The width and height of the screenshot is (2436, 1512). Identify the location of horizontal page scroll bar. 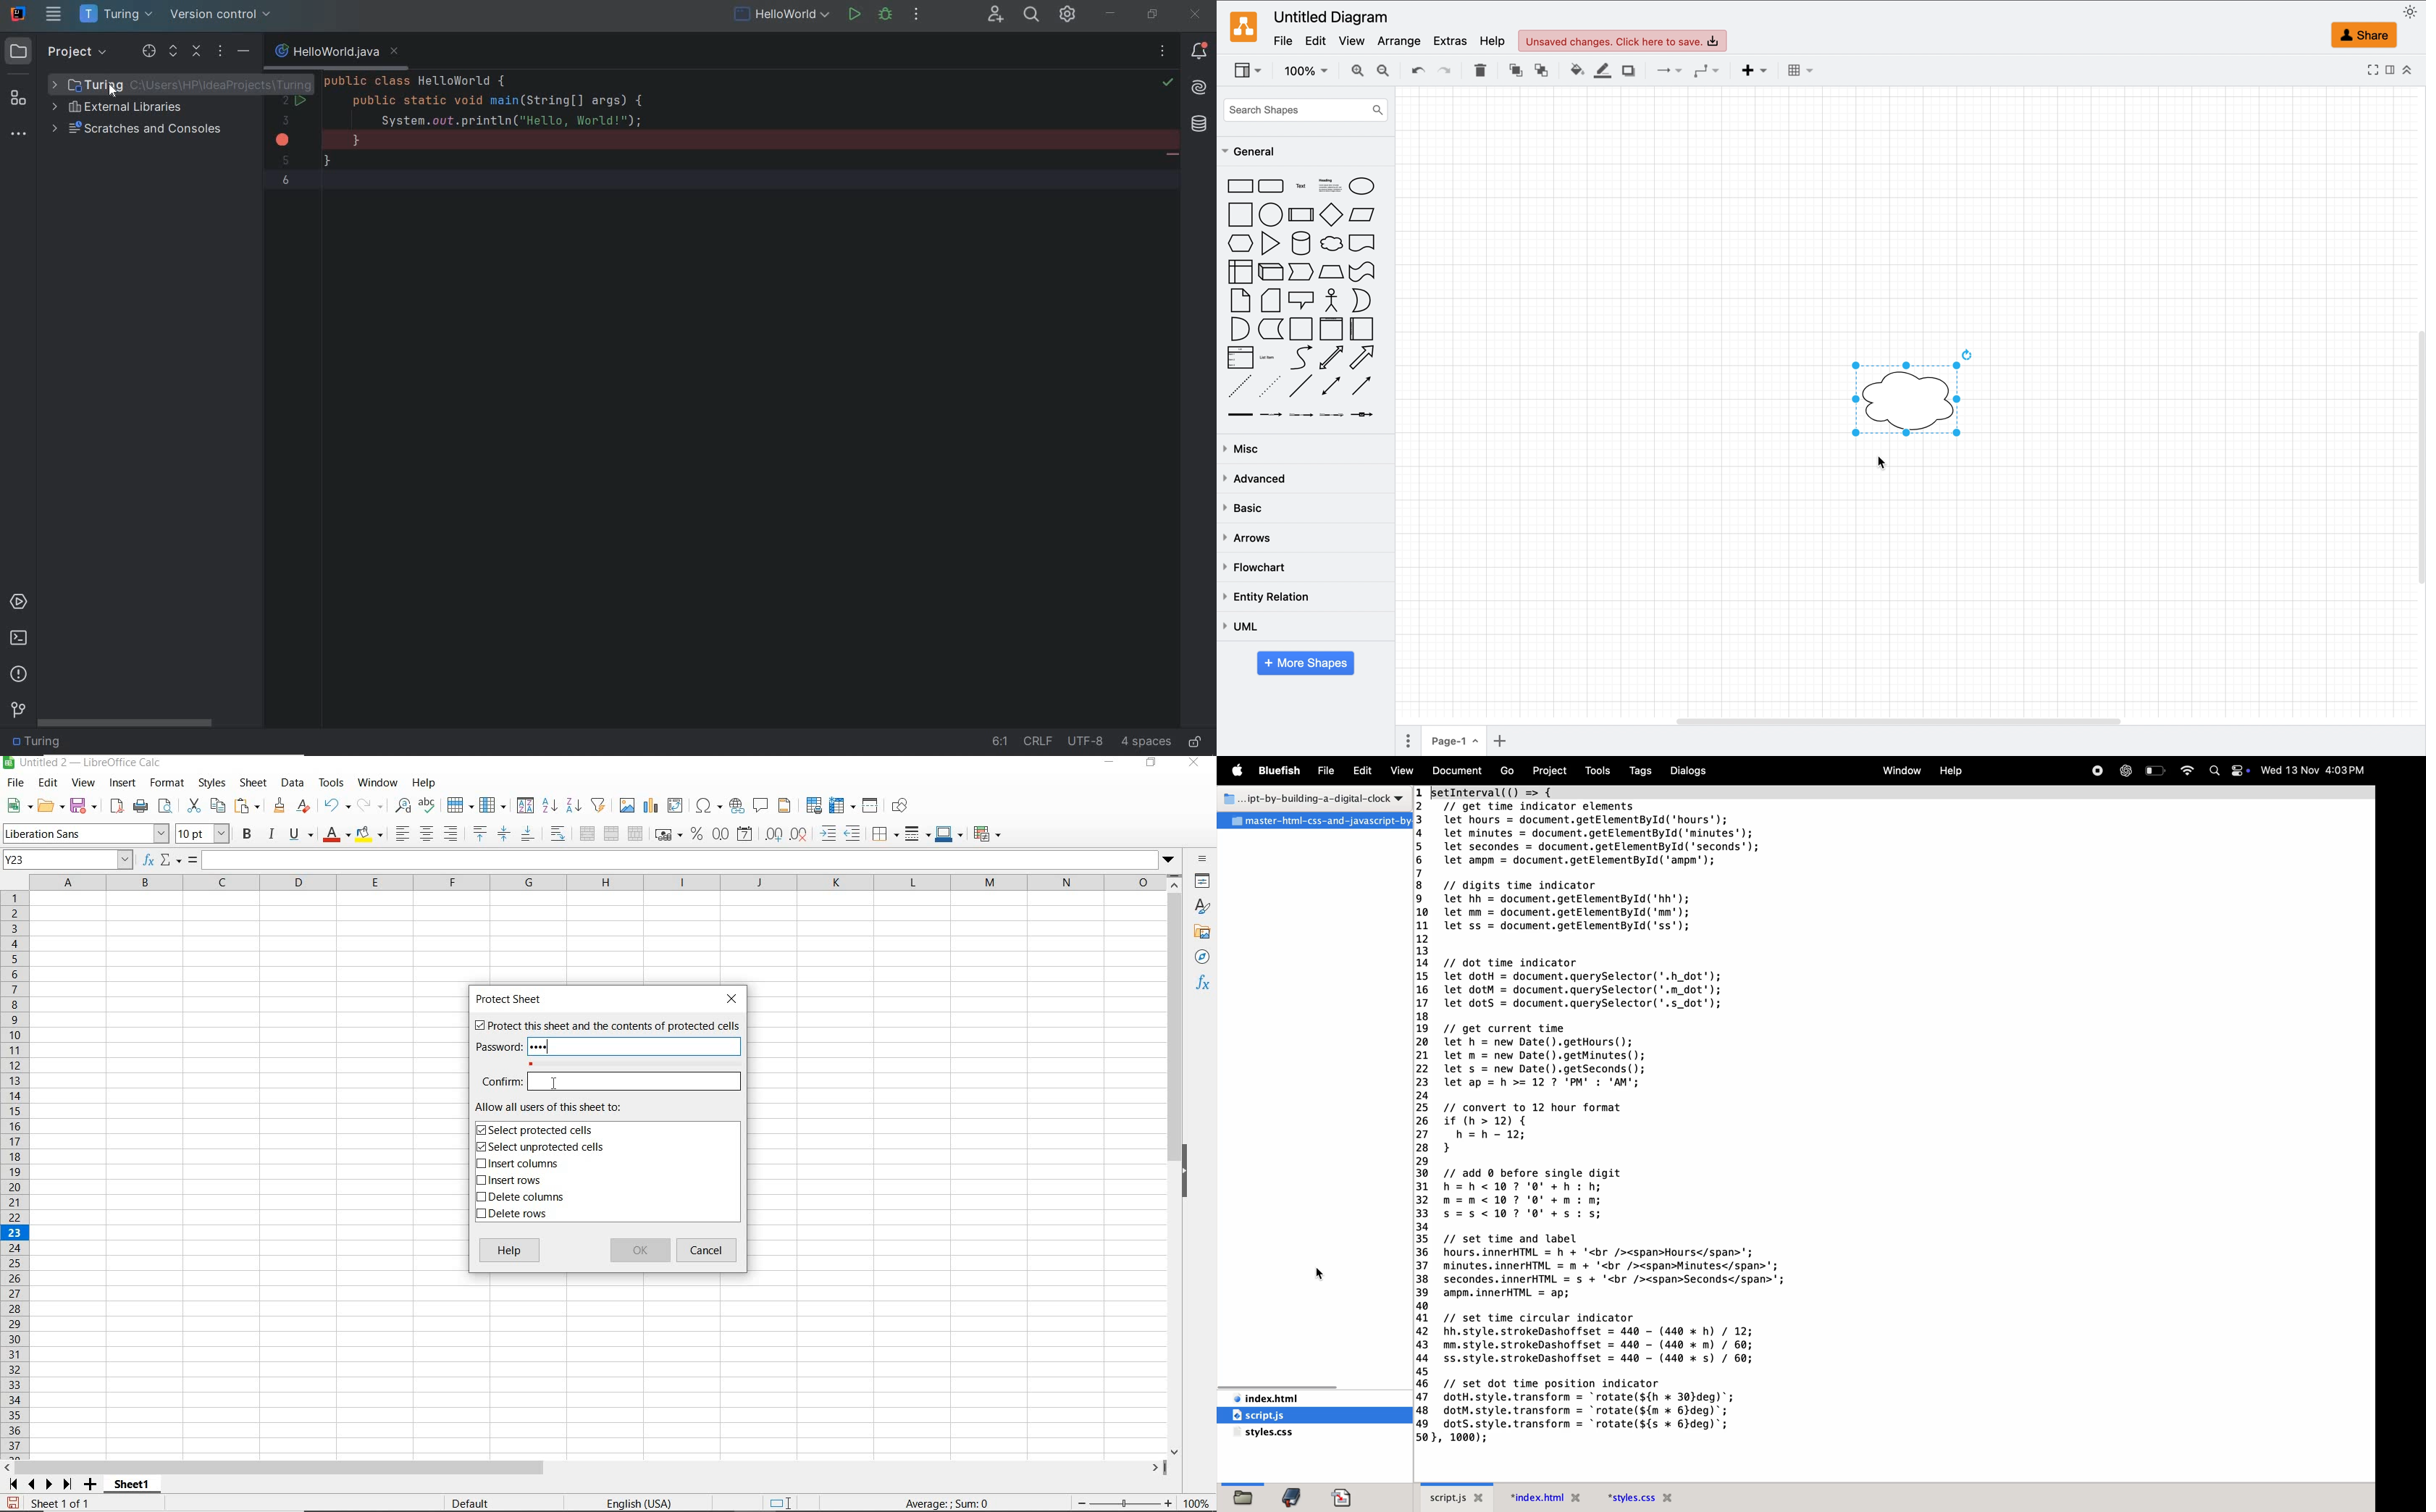
(1893, 721).